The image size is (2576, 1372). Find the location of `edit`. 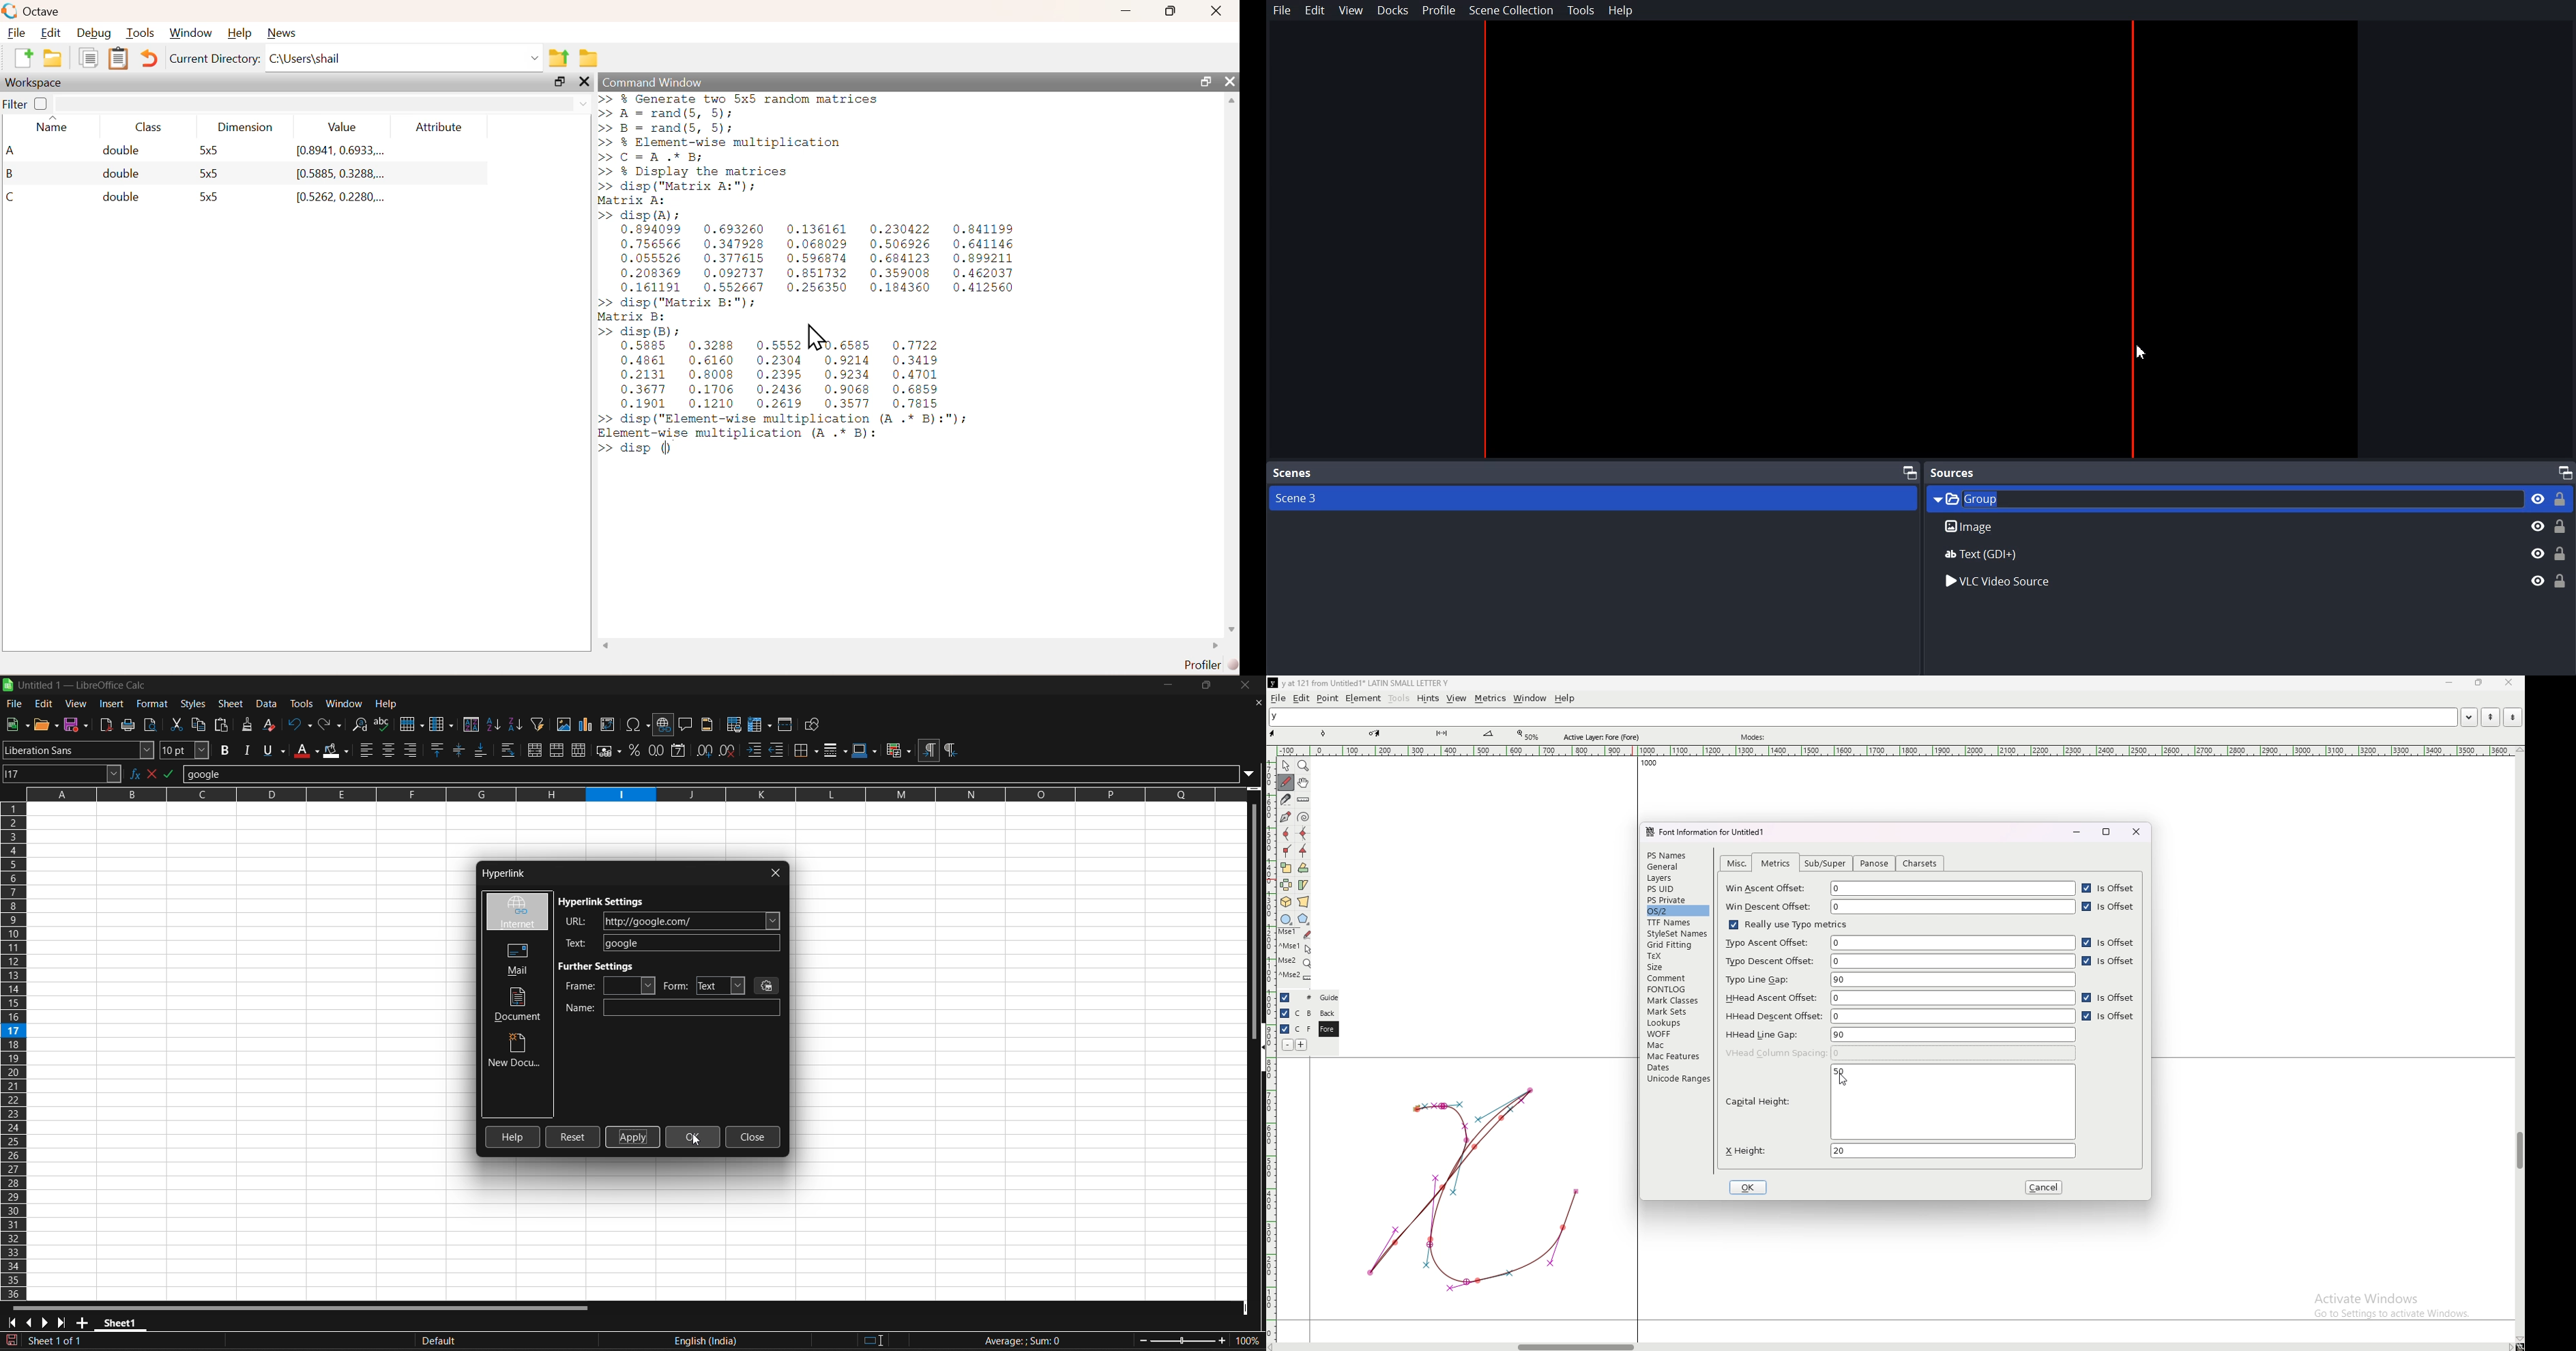

edit is located at coordinates (1302, 698).